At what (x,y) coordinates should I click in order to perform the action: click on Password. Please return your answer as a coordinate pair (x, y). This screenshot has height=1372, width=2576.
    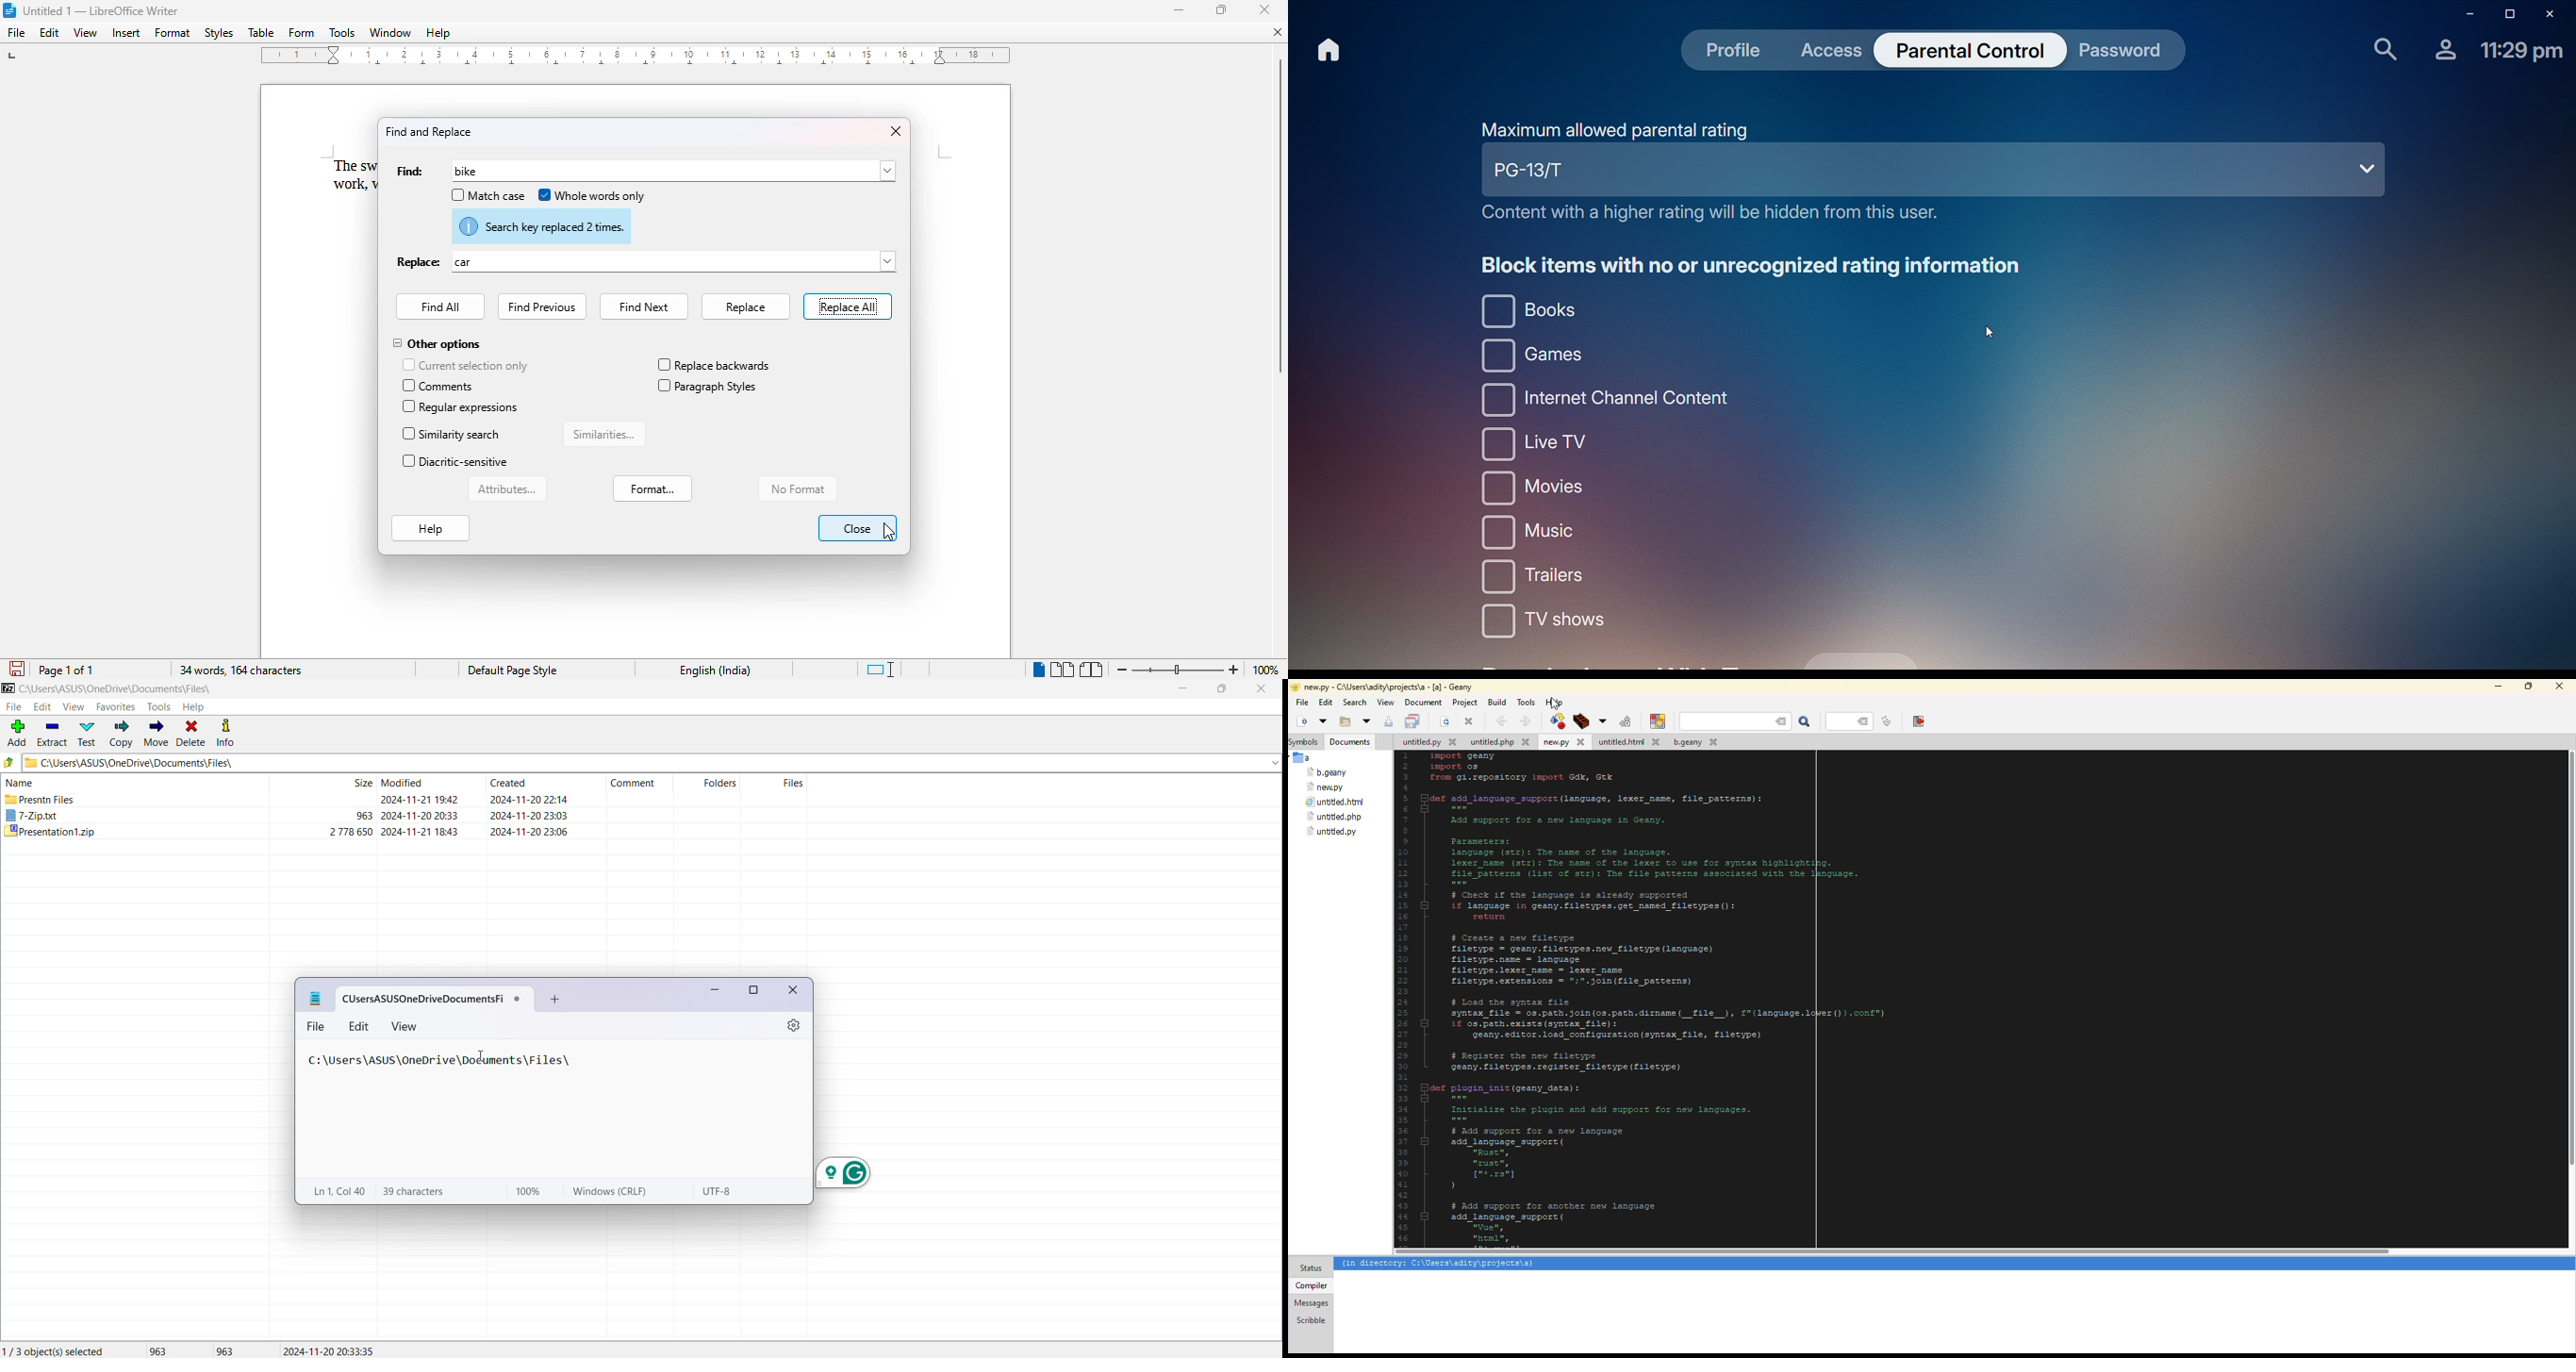
    Looking at the image, I should click on (2121, 54).